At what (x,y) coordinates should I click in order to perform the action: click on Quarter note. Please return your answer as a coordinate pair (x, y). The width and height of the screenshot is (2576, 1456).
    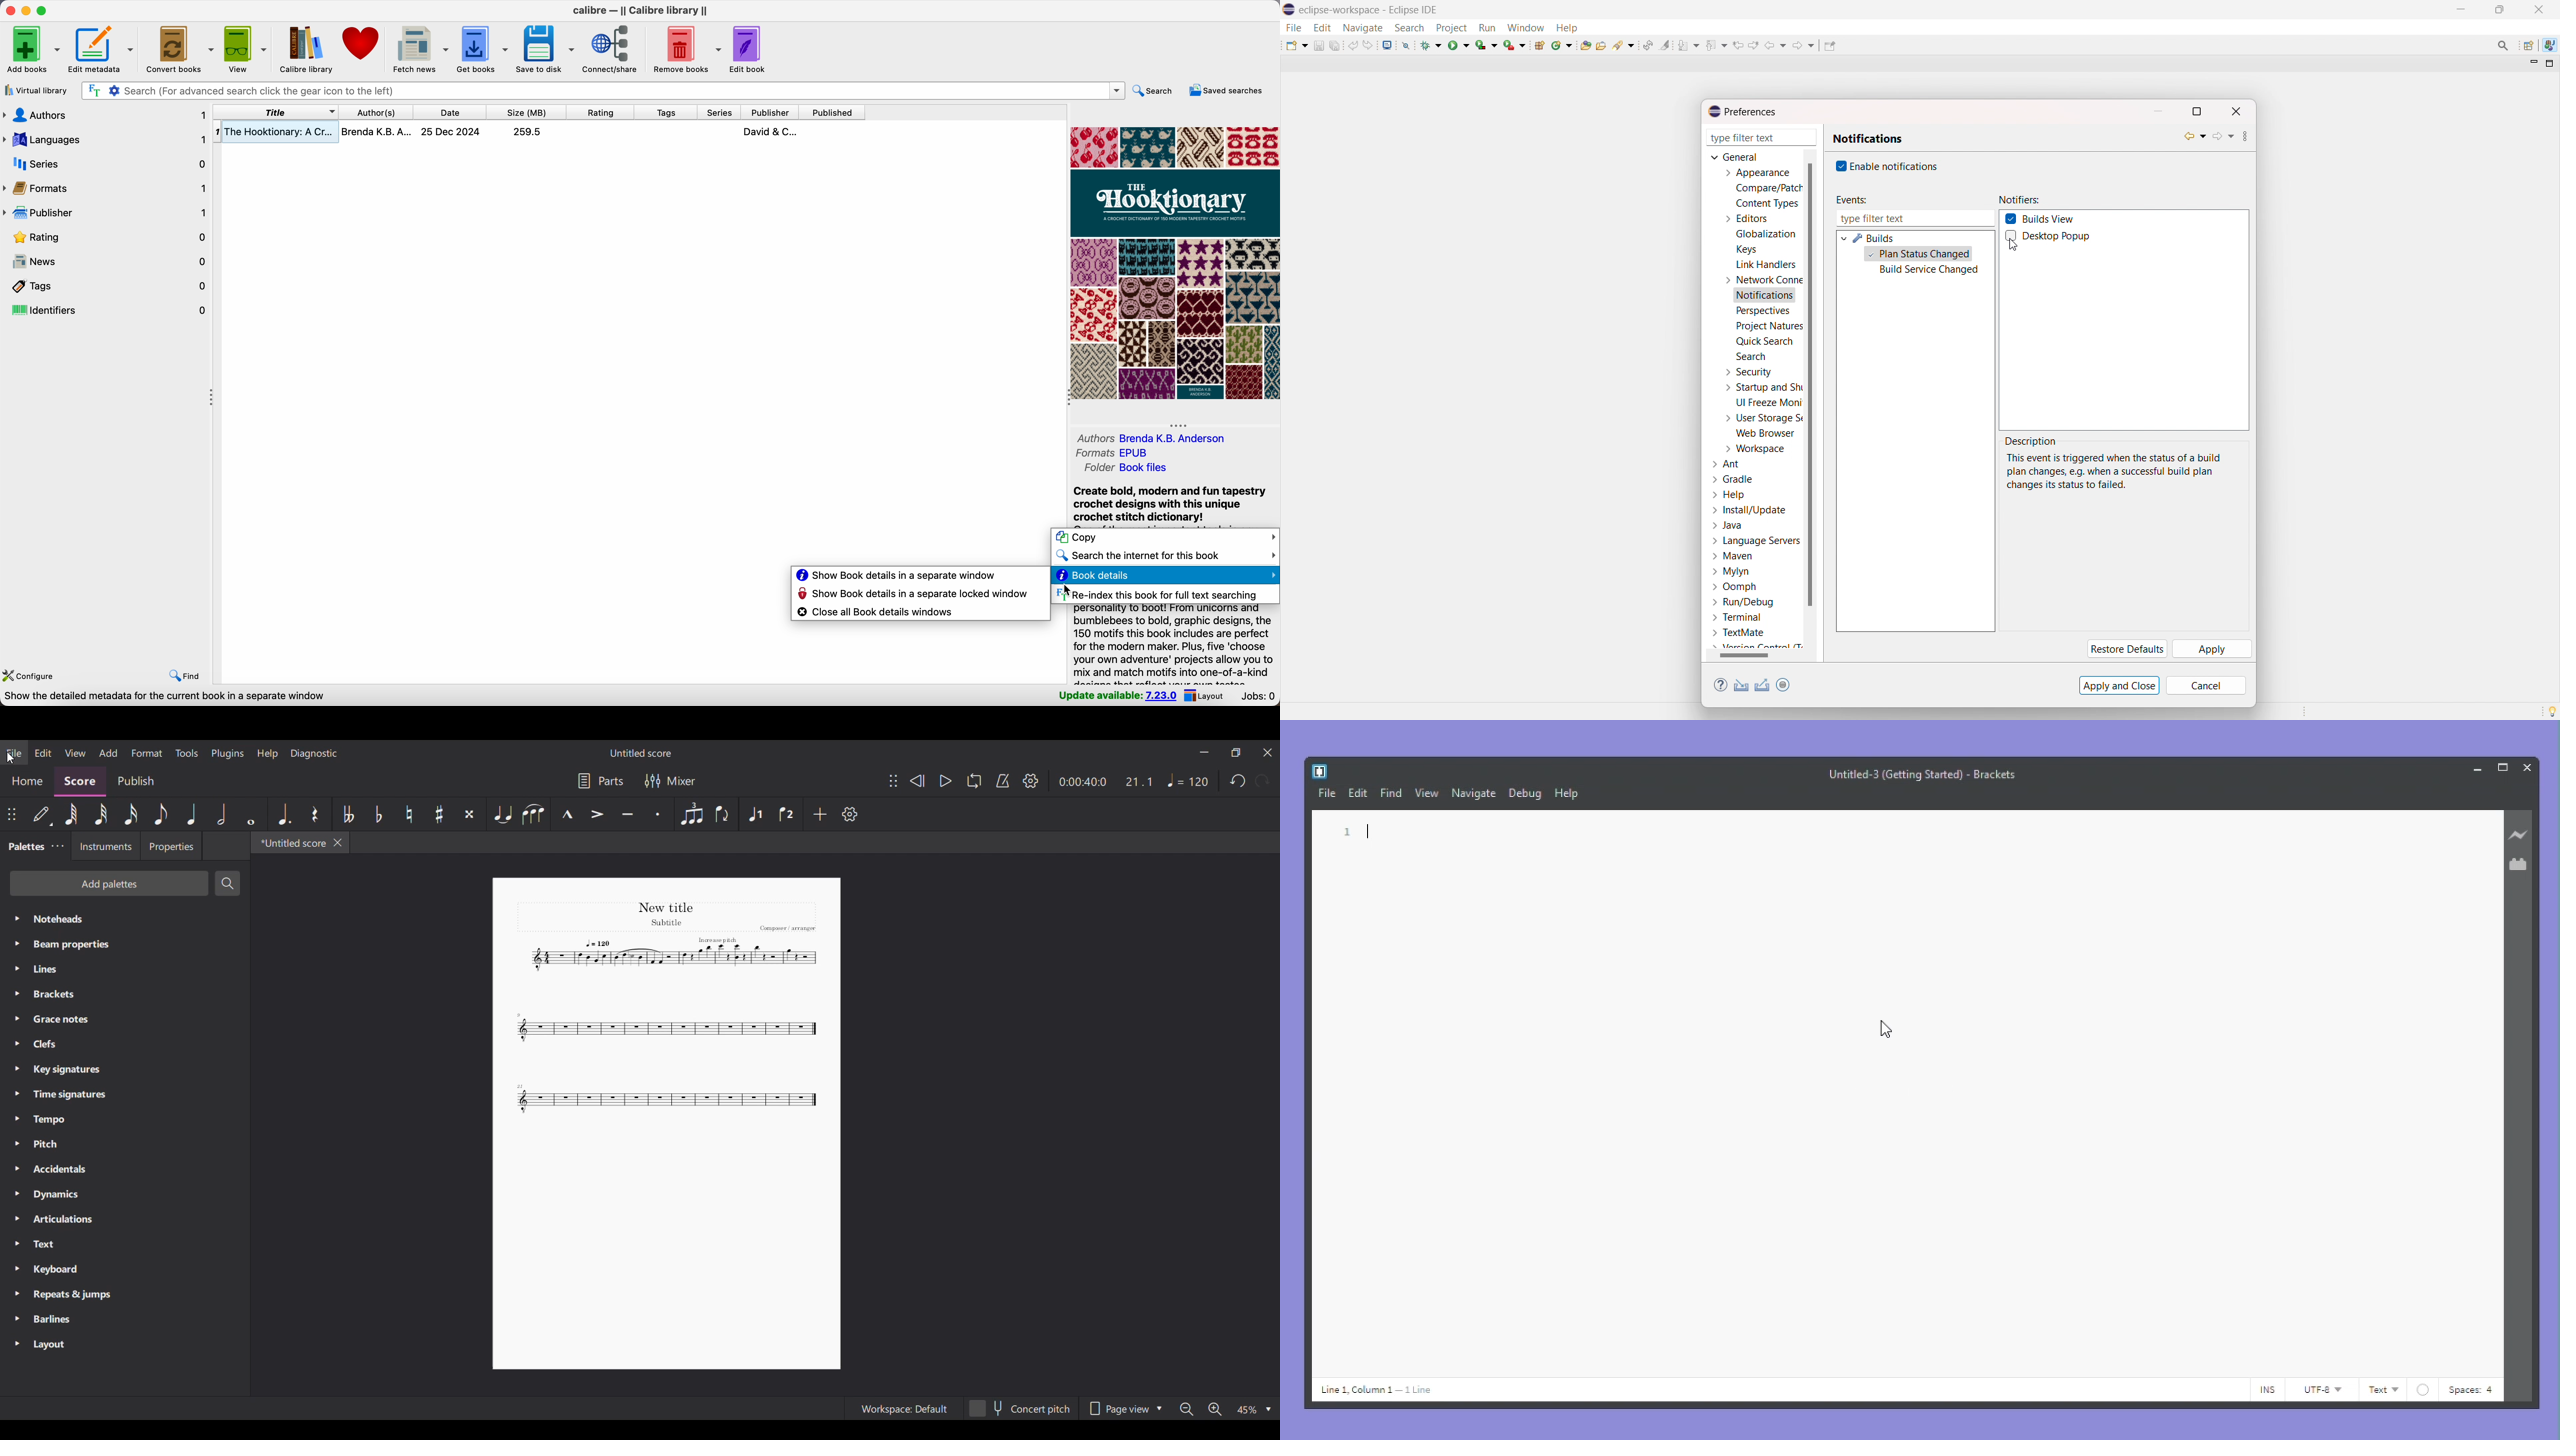
    Looking at the image, I should click on (191, 814).